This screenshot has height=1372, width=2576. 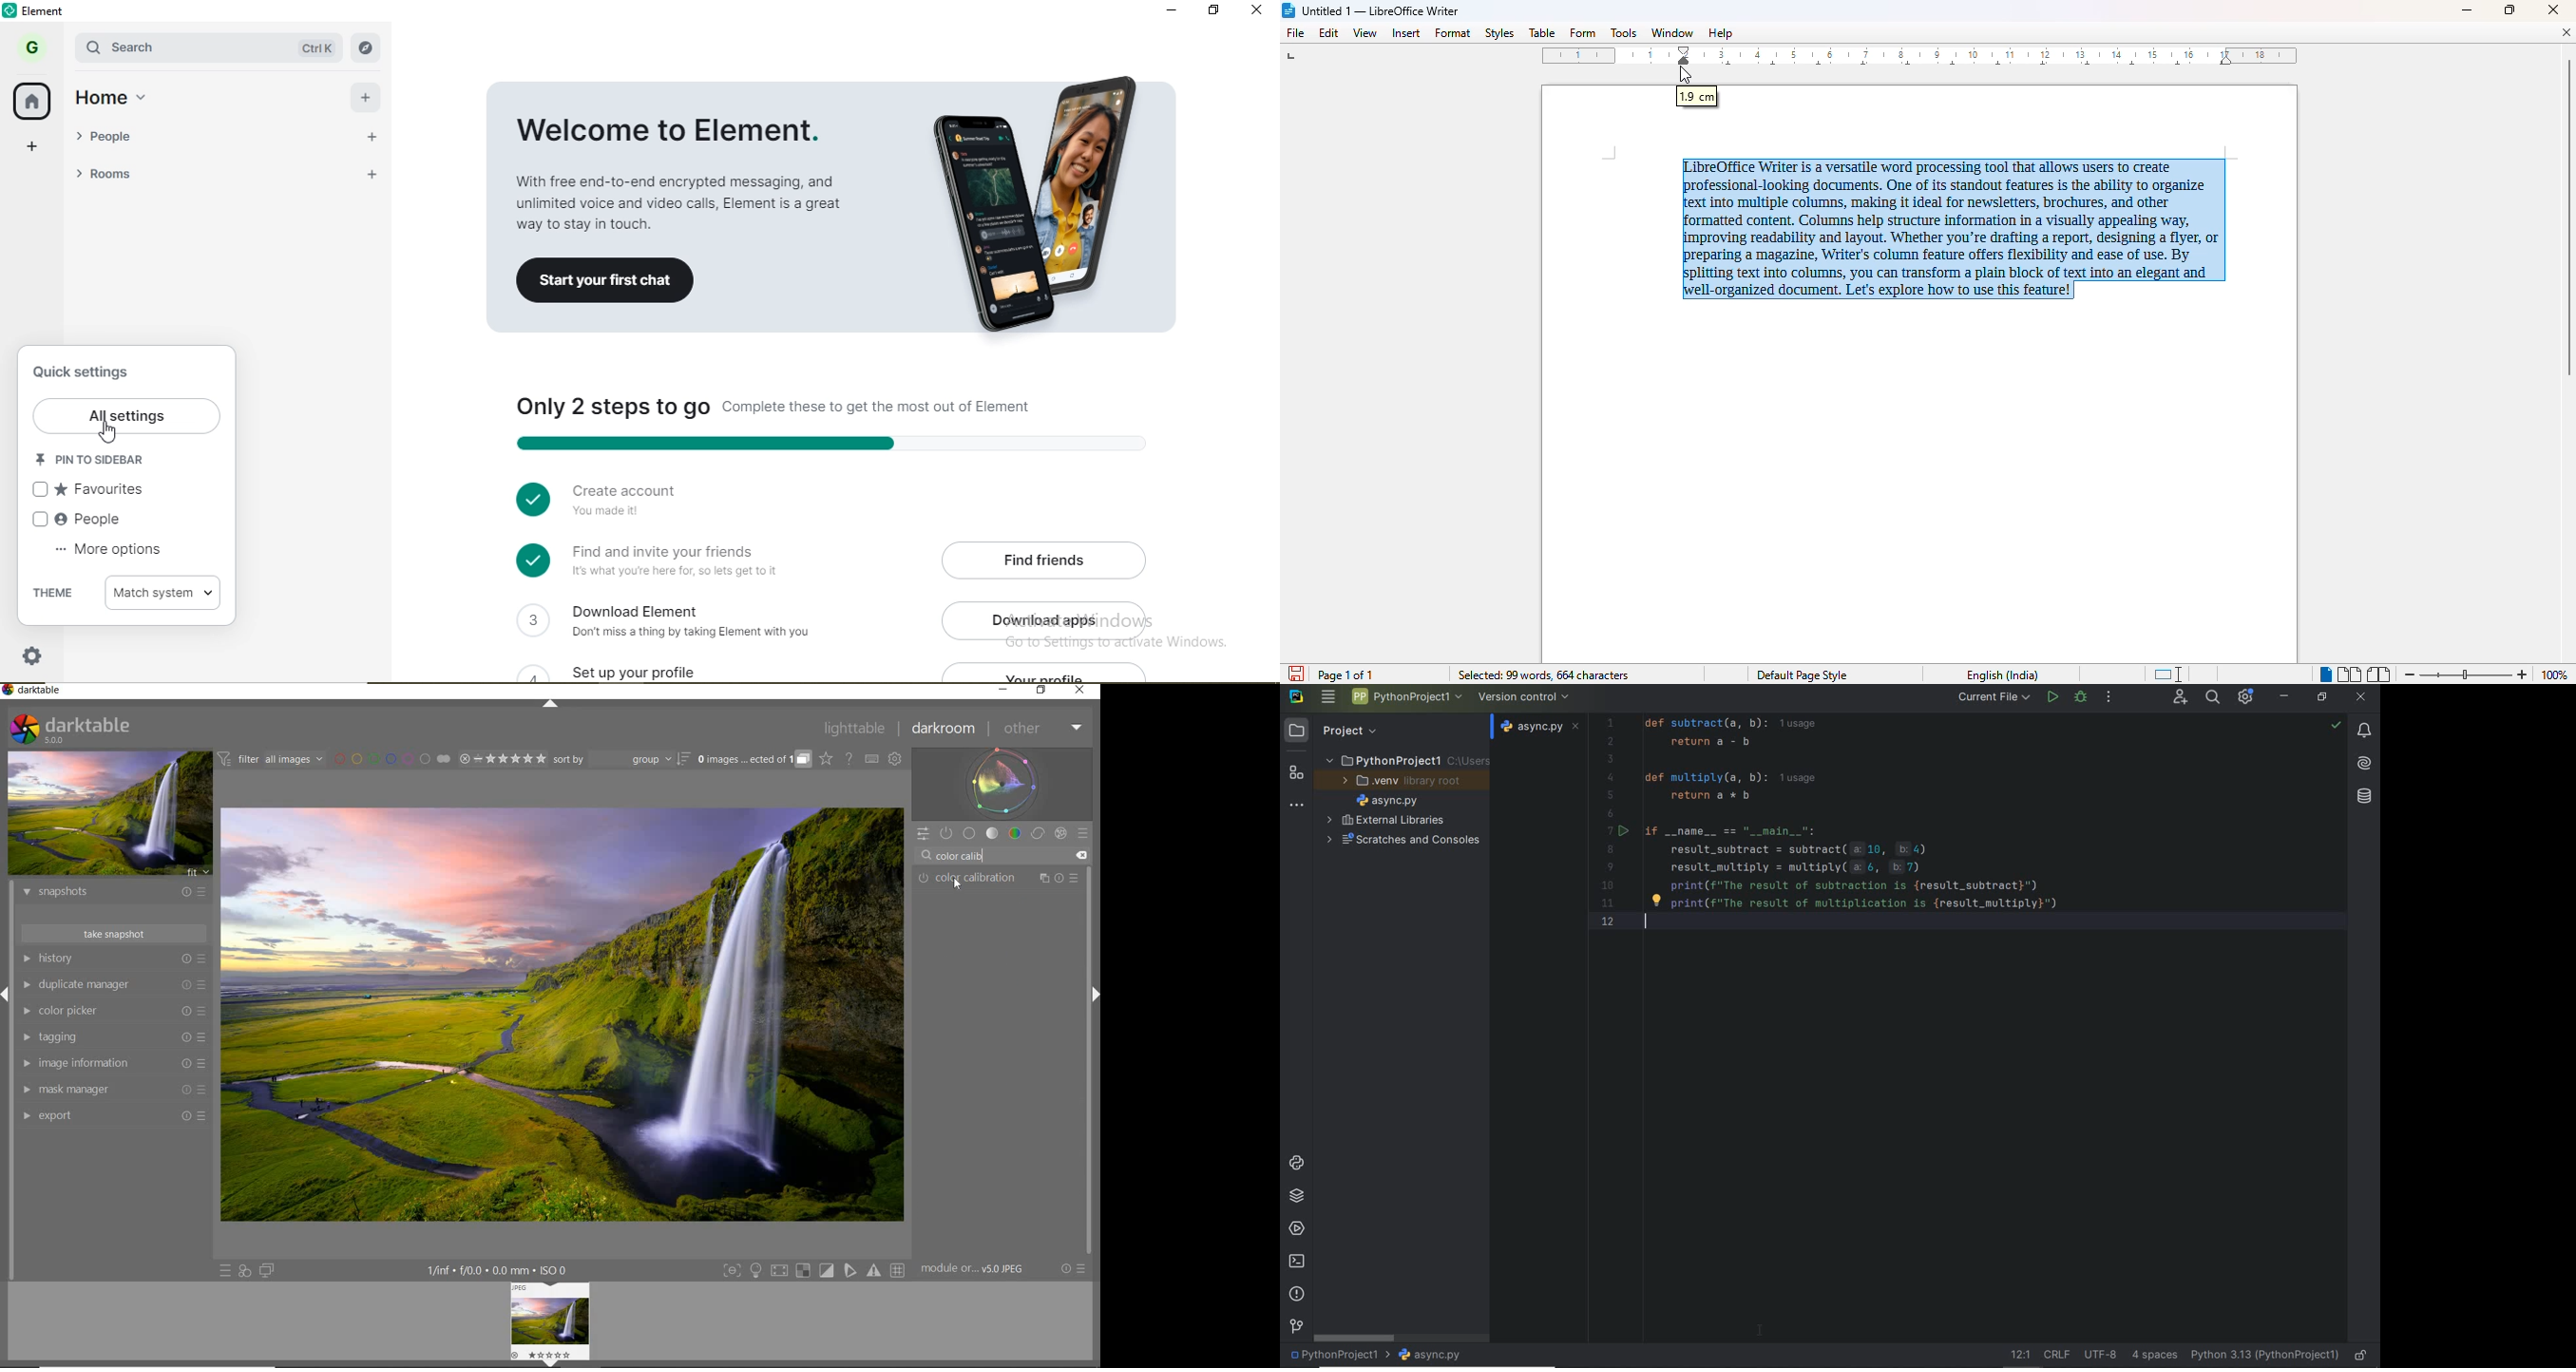 I want to click on QUICK ACCESS PANEL, so click(x=923, y=834).